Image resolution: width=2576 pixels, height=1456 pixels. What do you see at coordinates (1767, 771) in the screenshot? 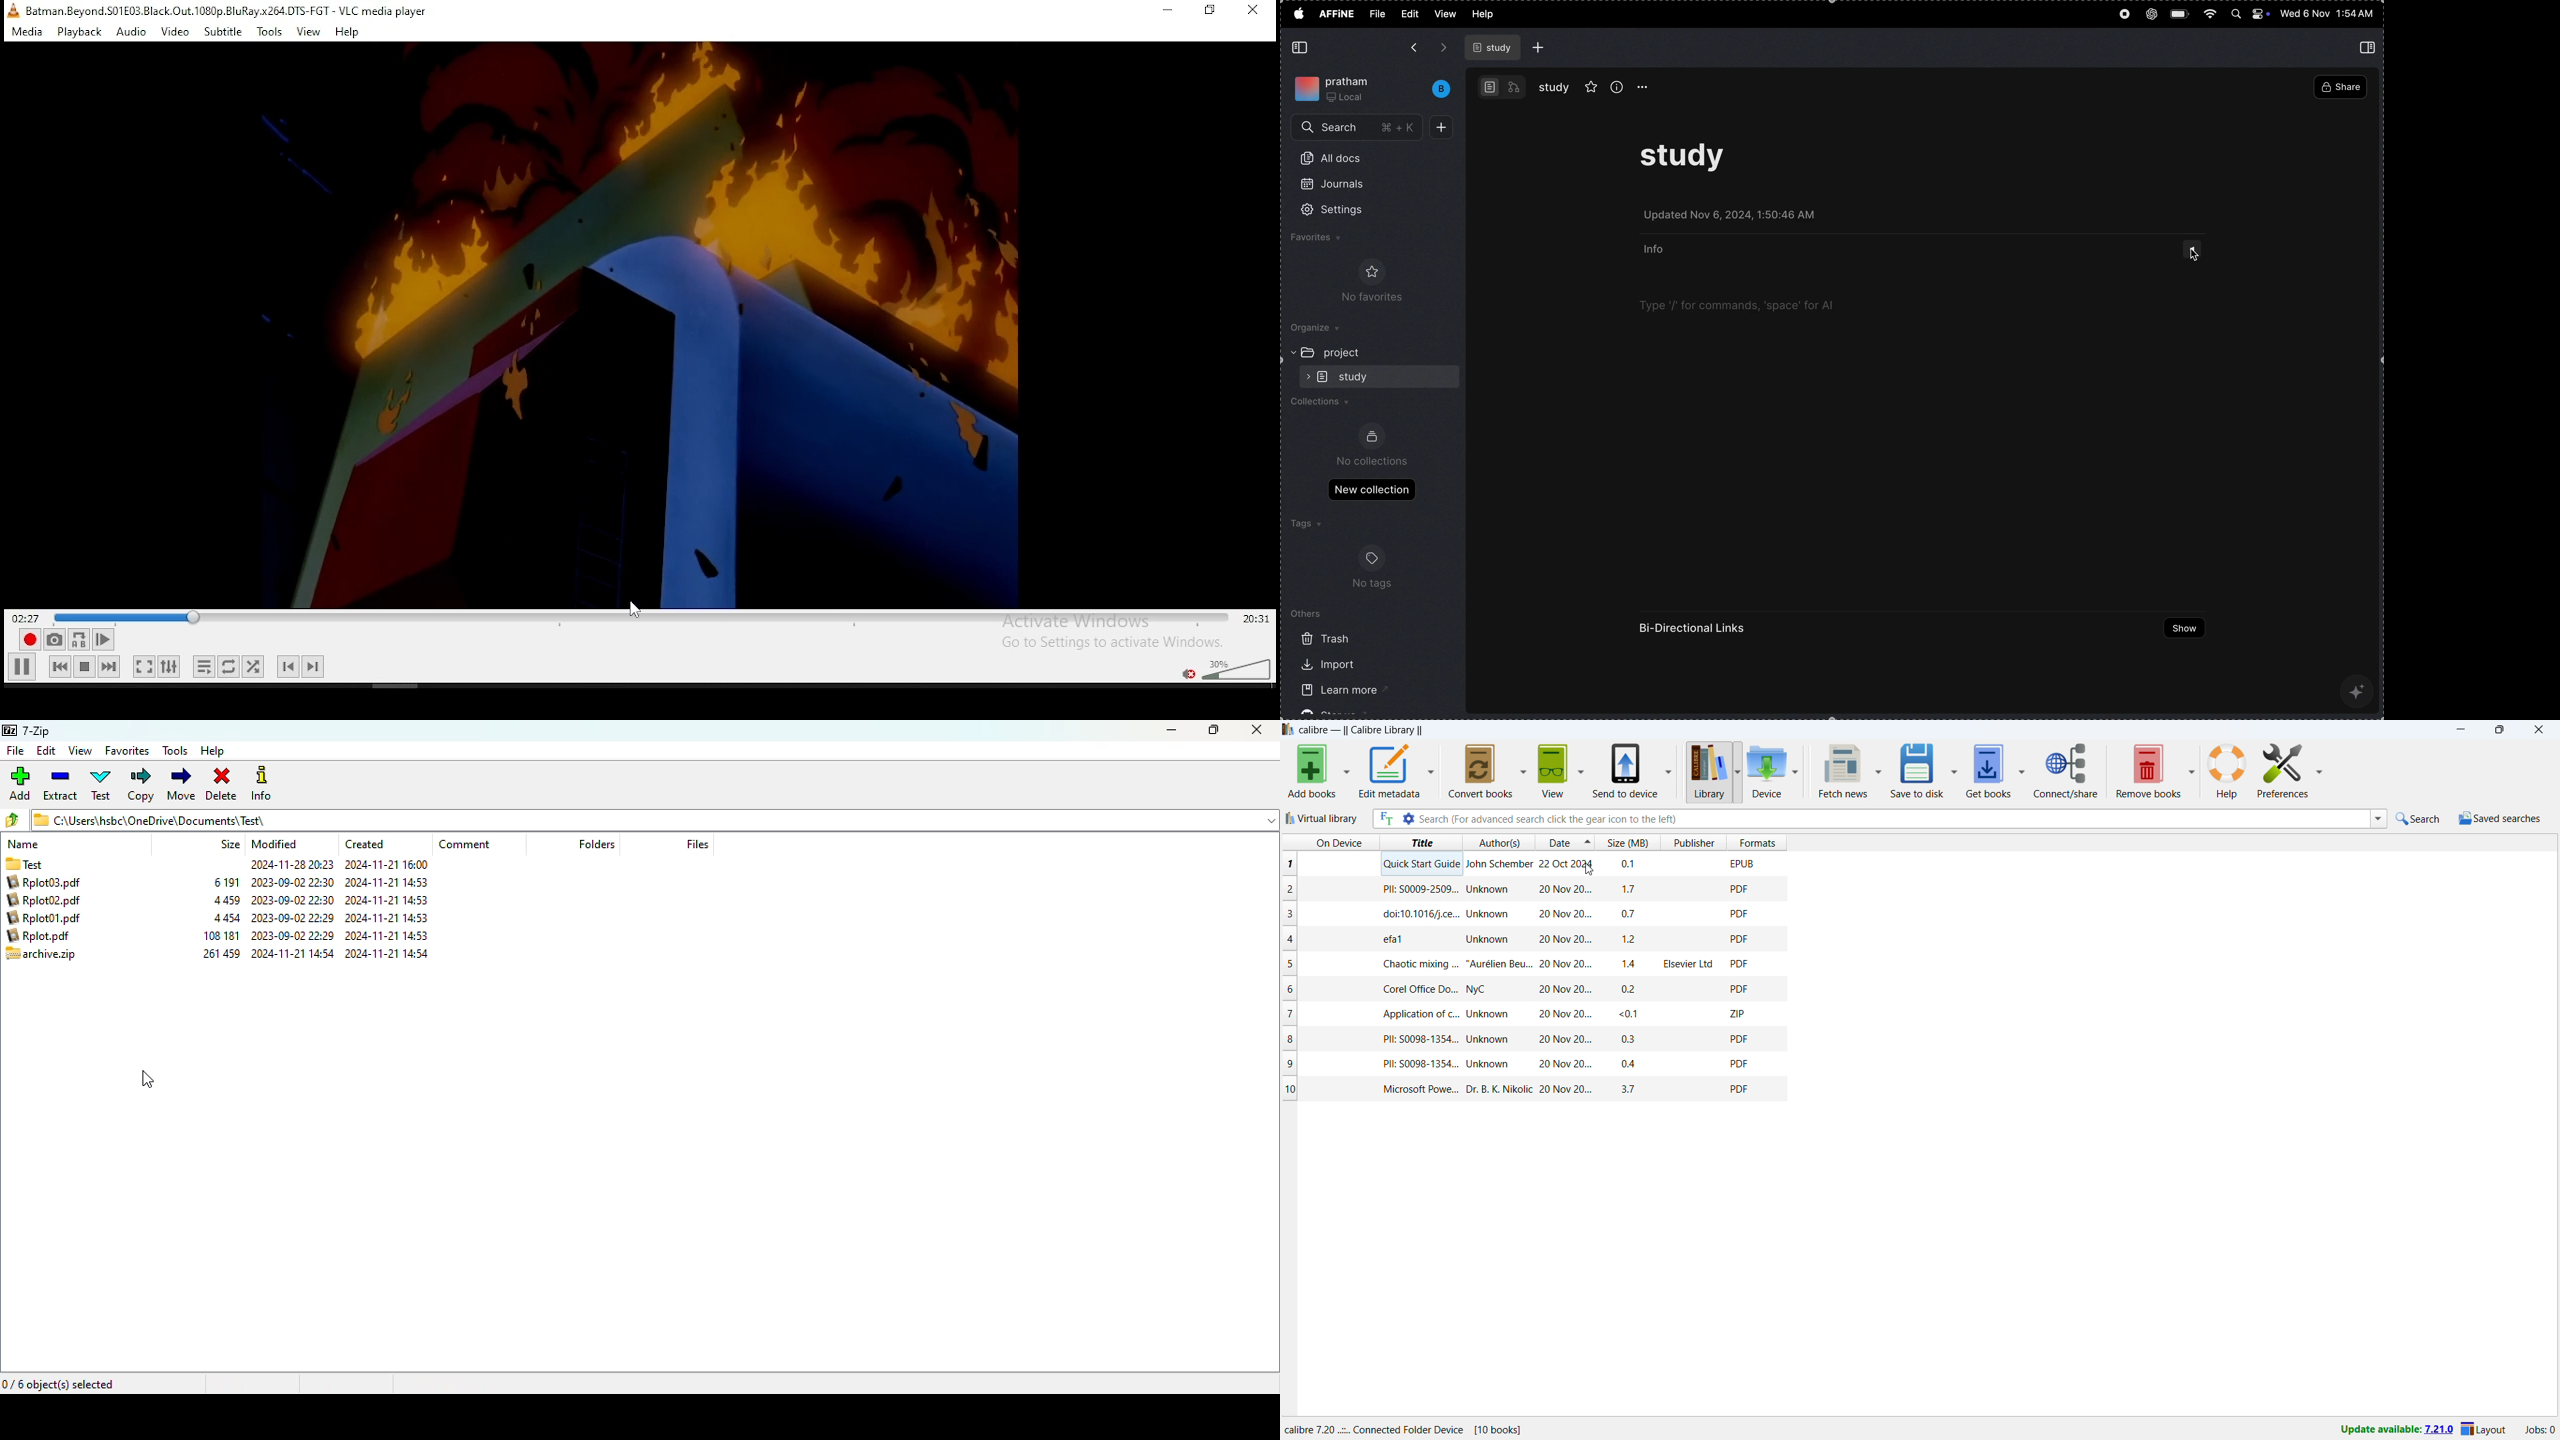
I see `device` at bounding box center [1767, 771].